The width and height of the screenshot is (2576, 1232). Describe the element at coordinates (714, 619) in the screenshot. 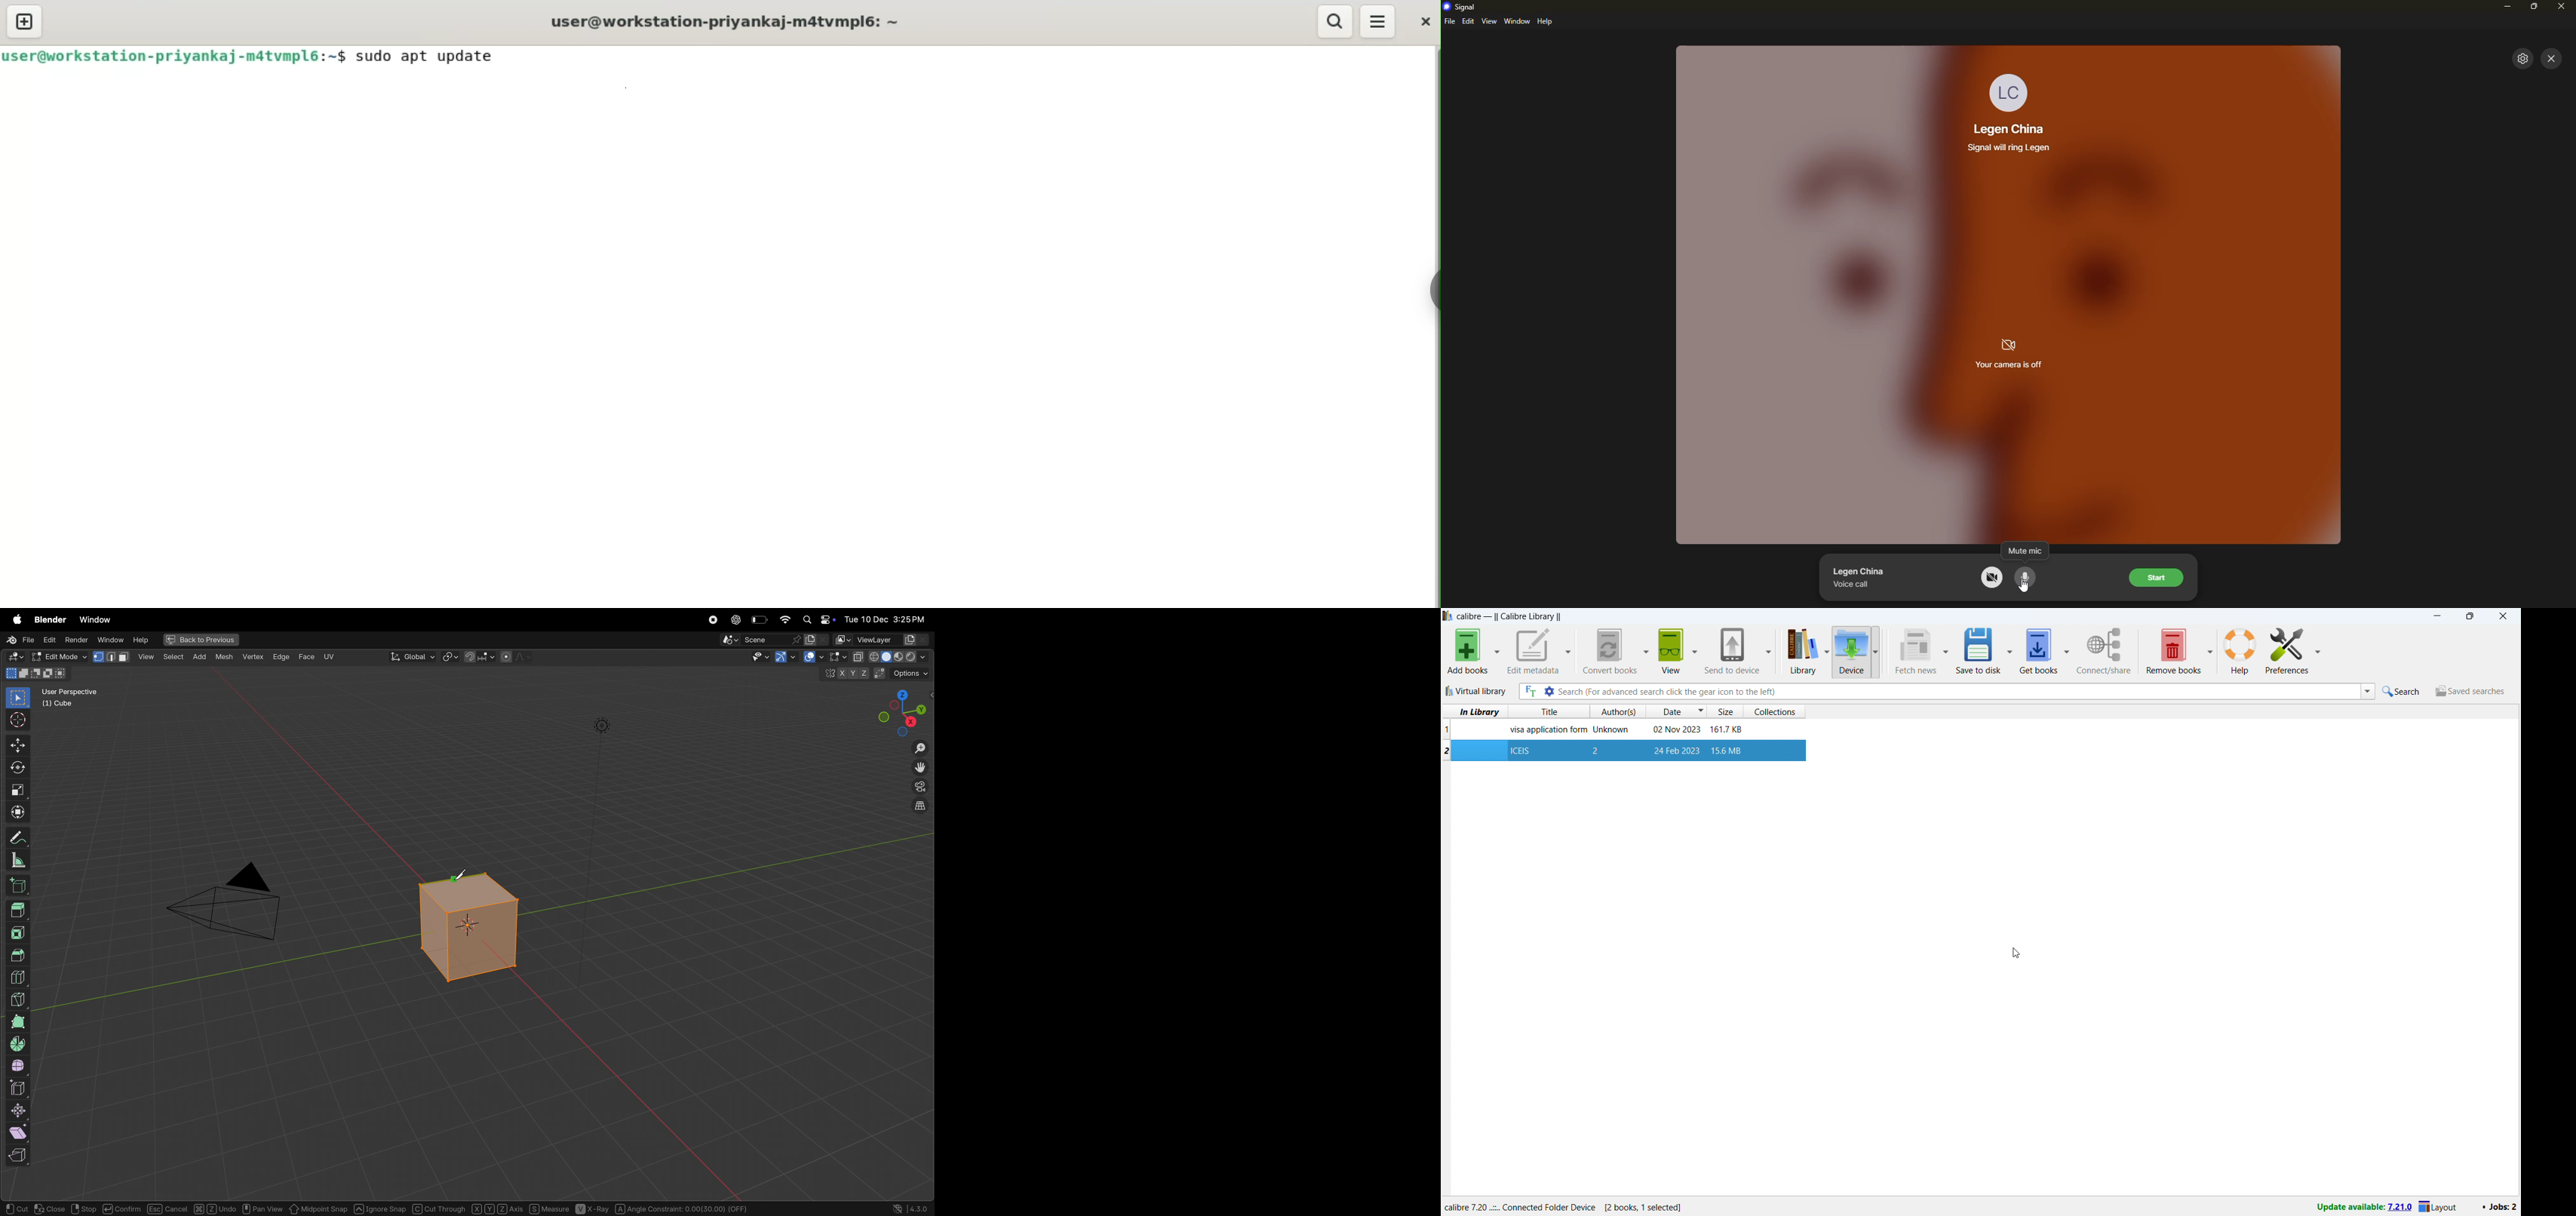

I see `record` at that location.